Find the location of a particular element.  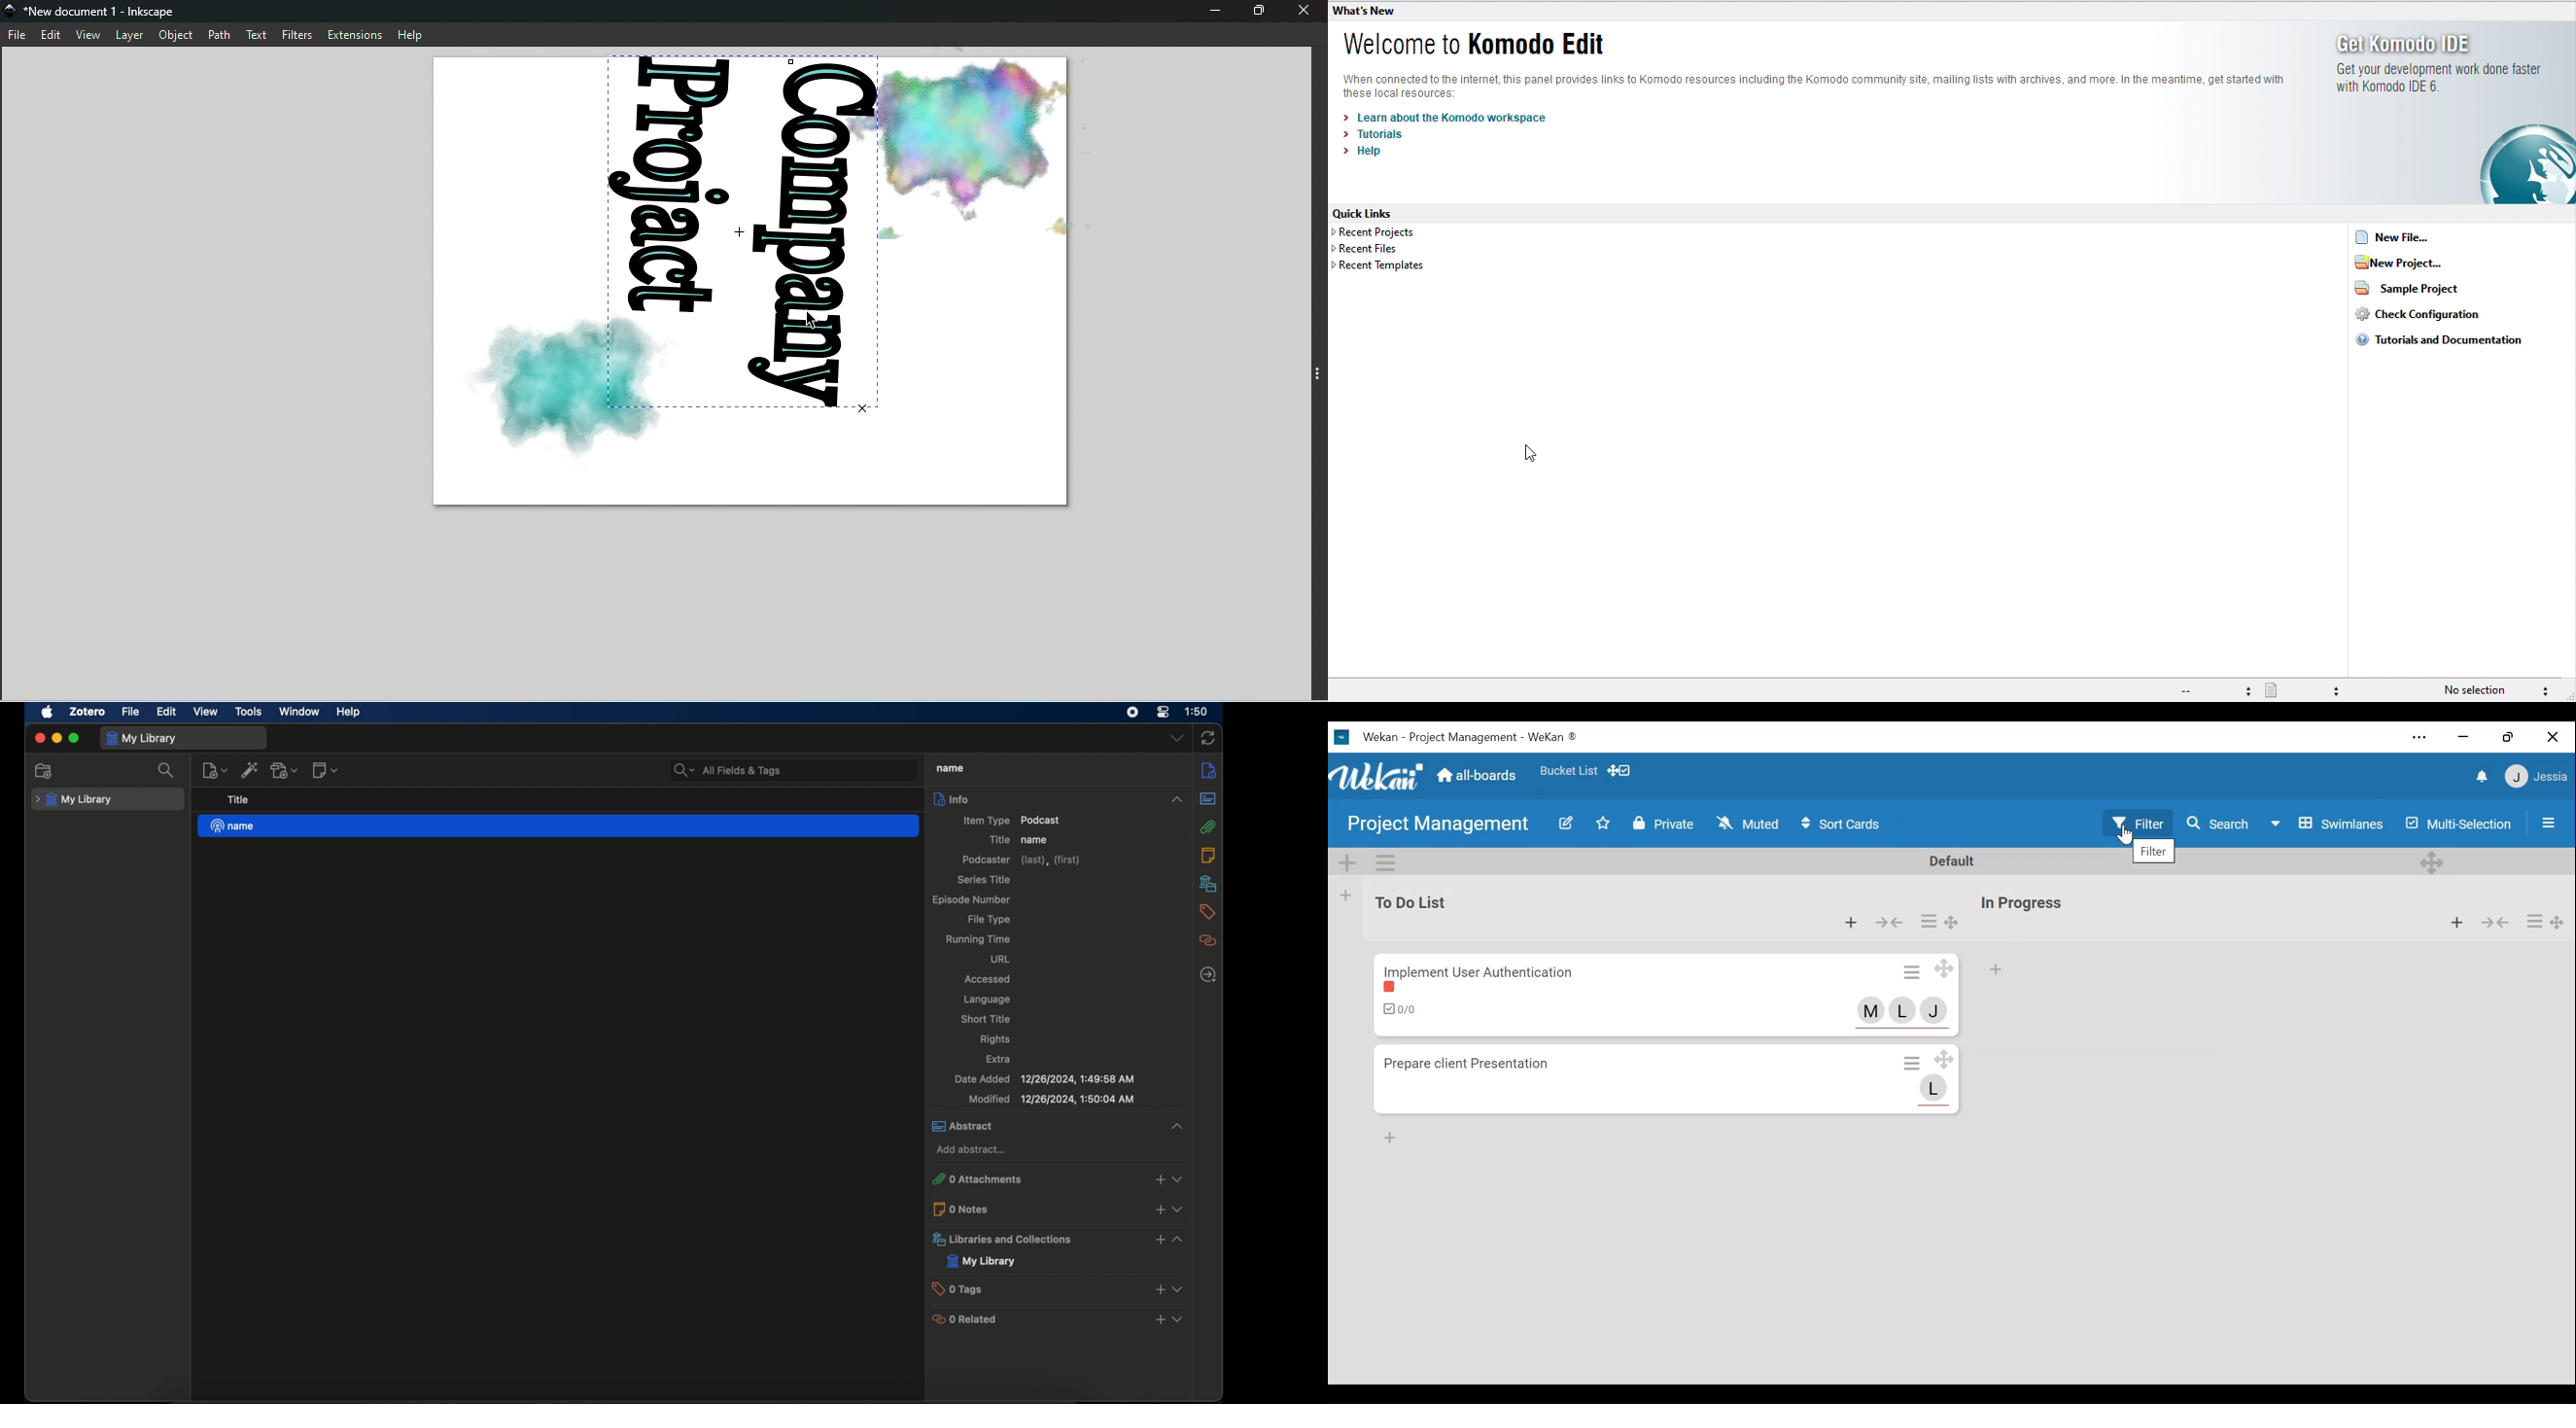

All Fields & Tags is located at coordinates (792, 770).